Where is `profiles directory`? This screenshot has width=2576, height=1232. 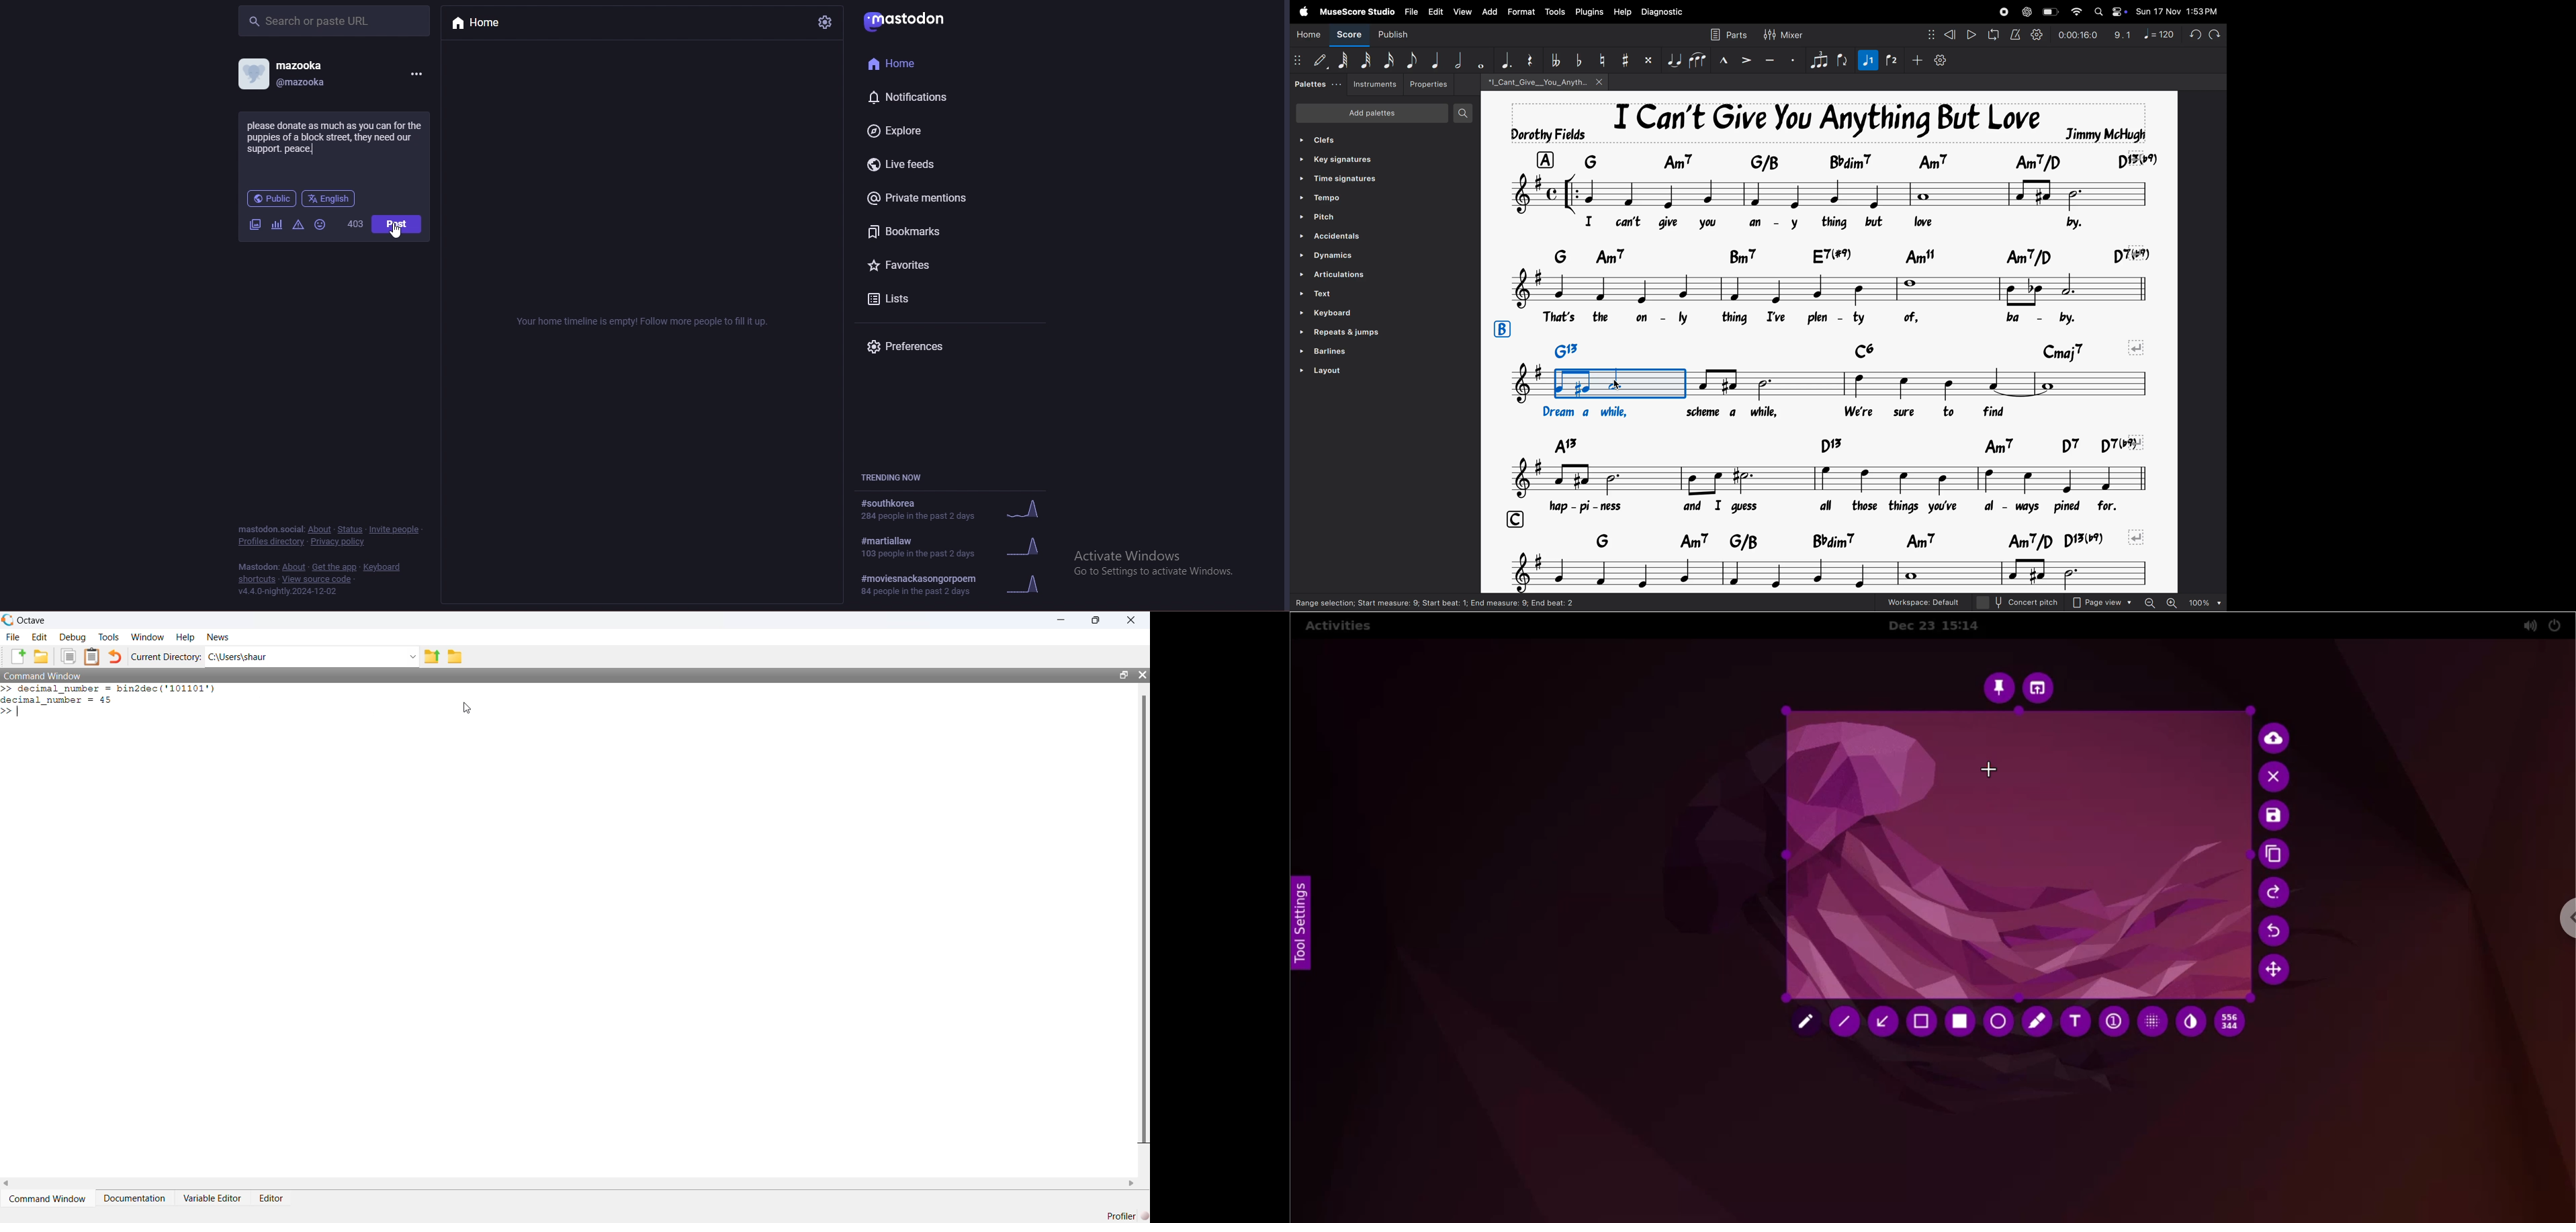 profiles directory is located at coordinates (271, 542).